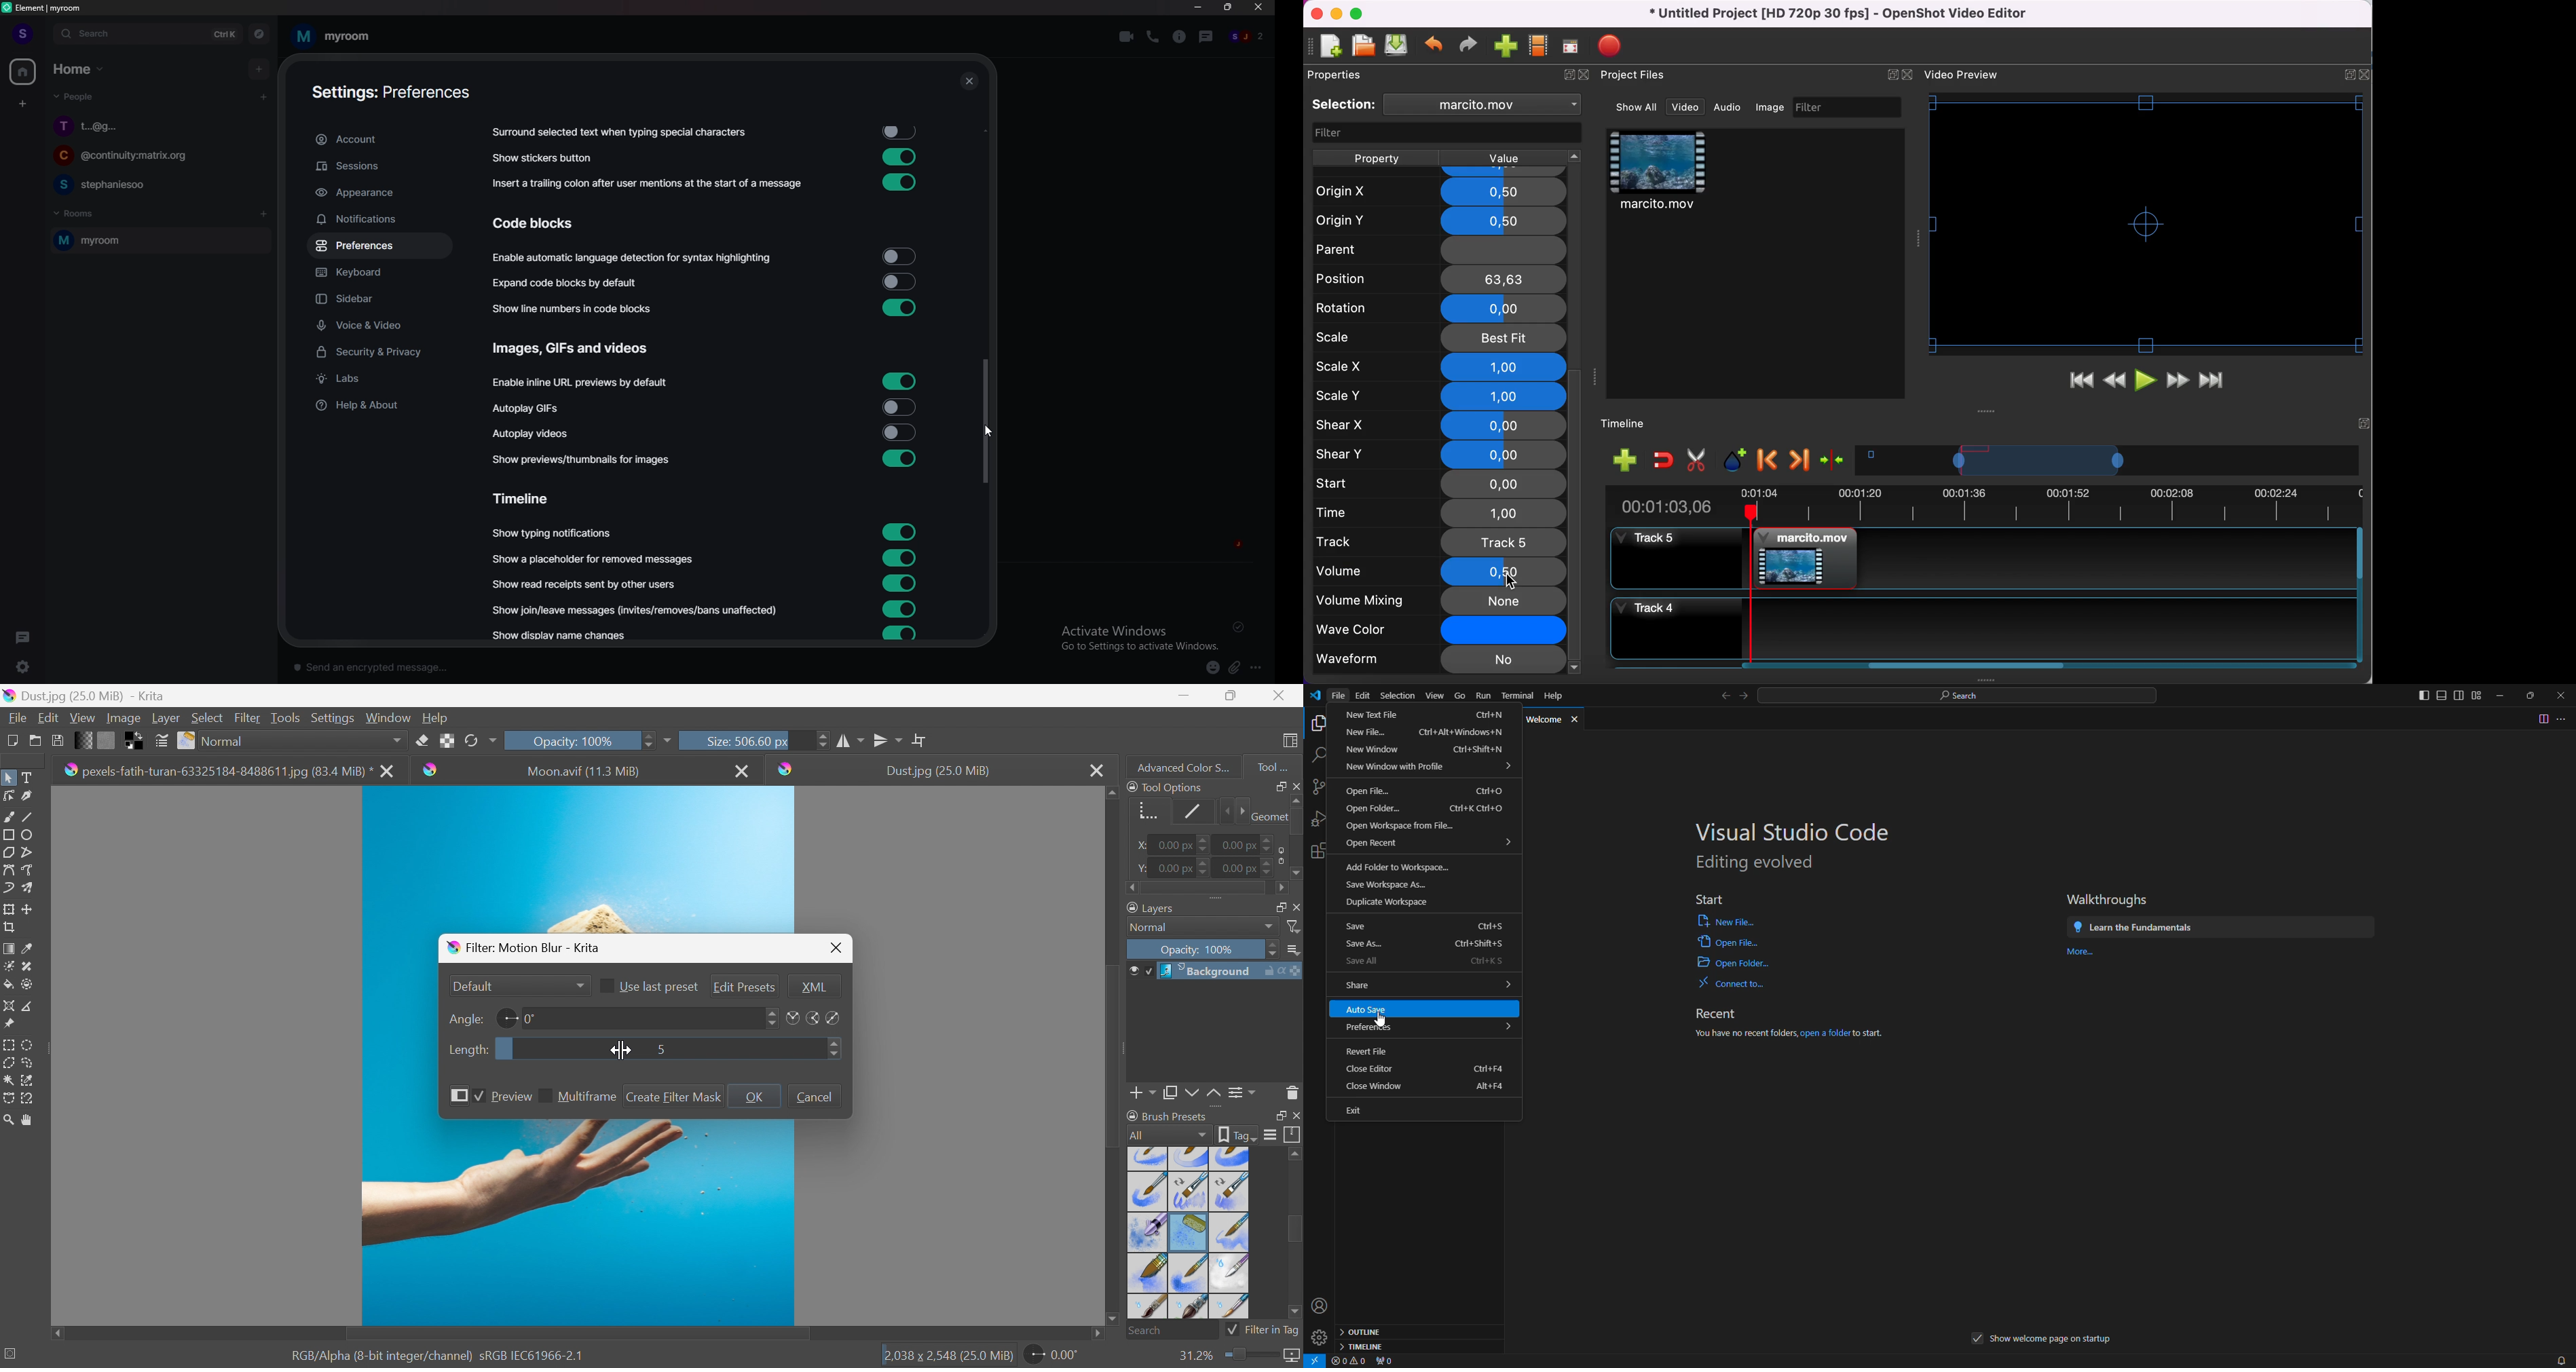 The image size is (2576, 1372). What do you see at coordinates (899, 307) in the screenshot?
I see `toggle` at bounding box center [899, 307].